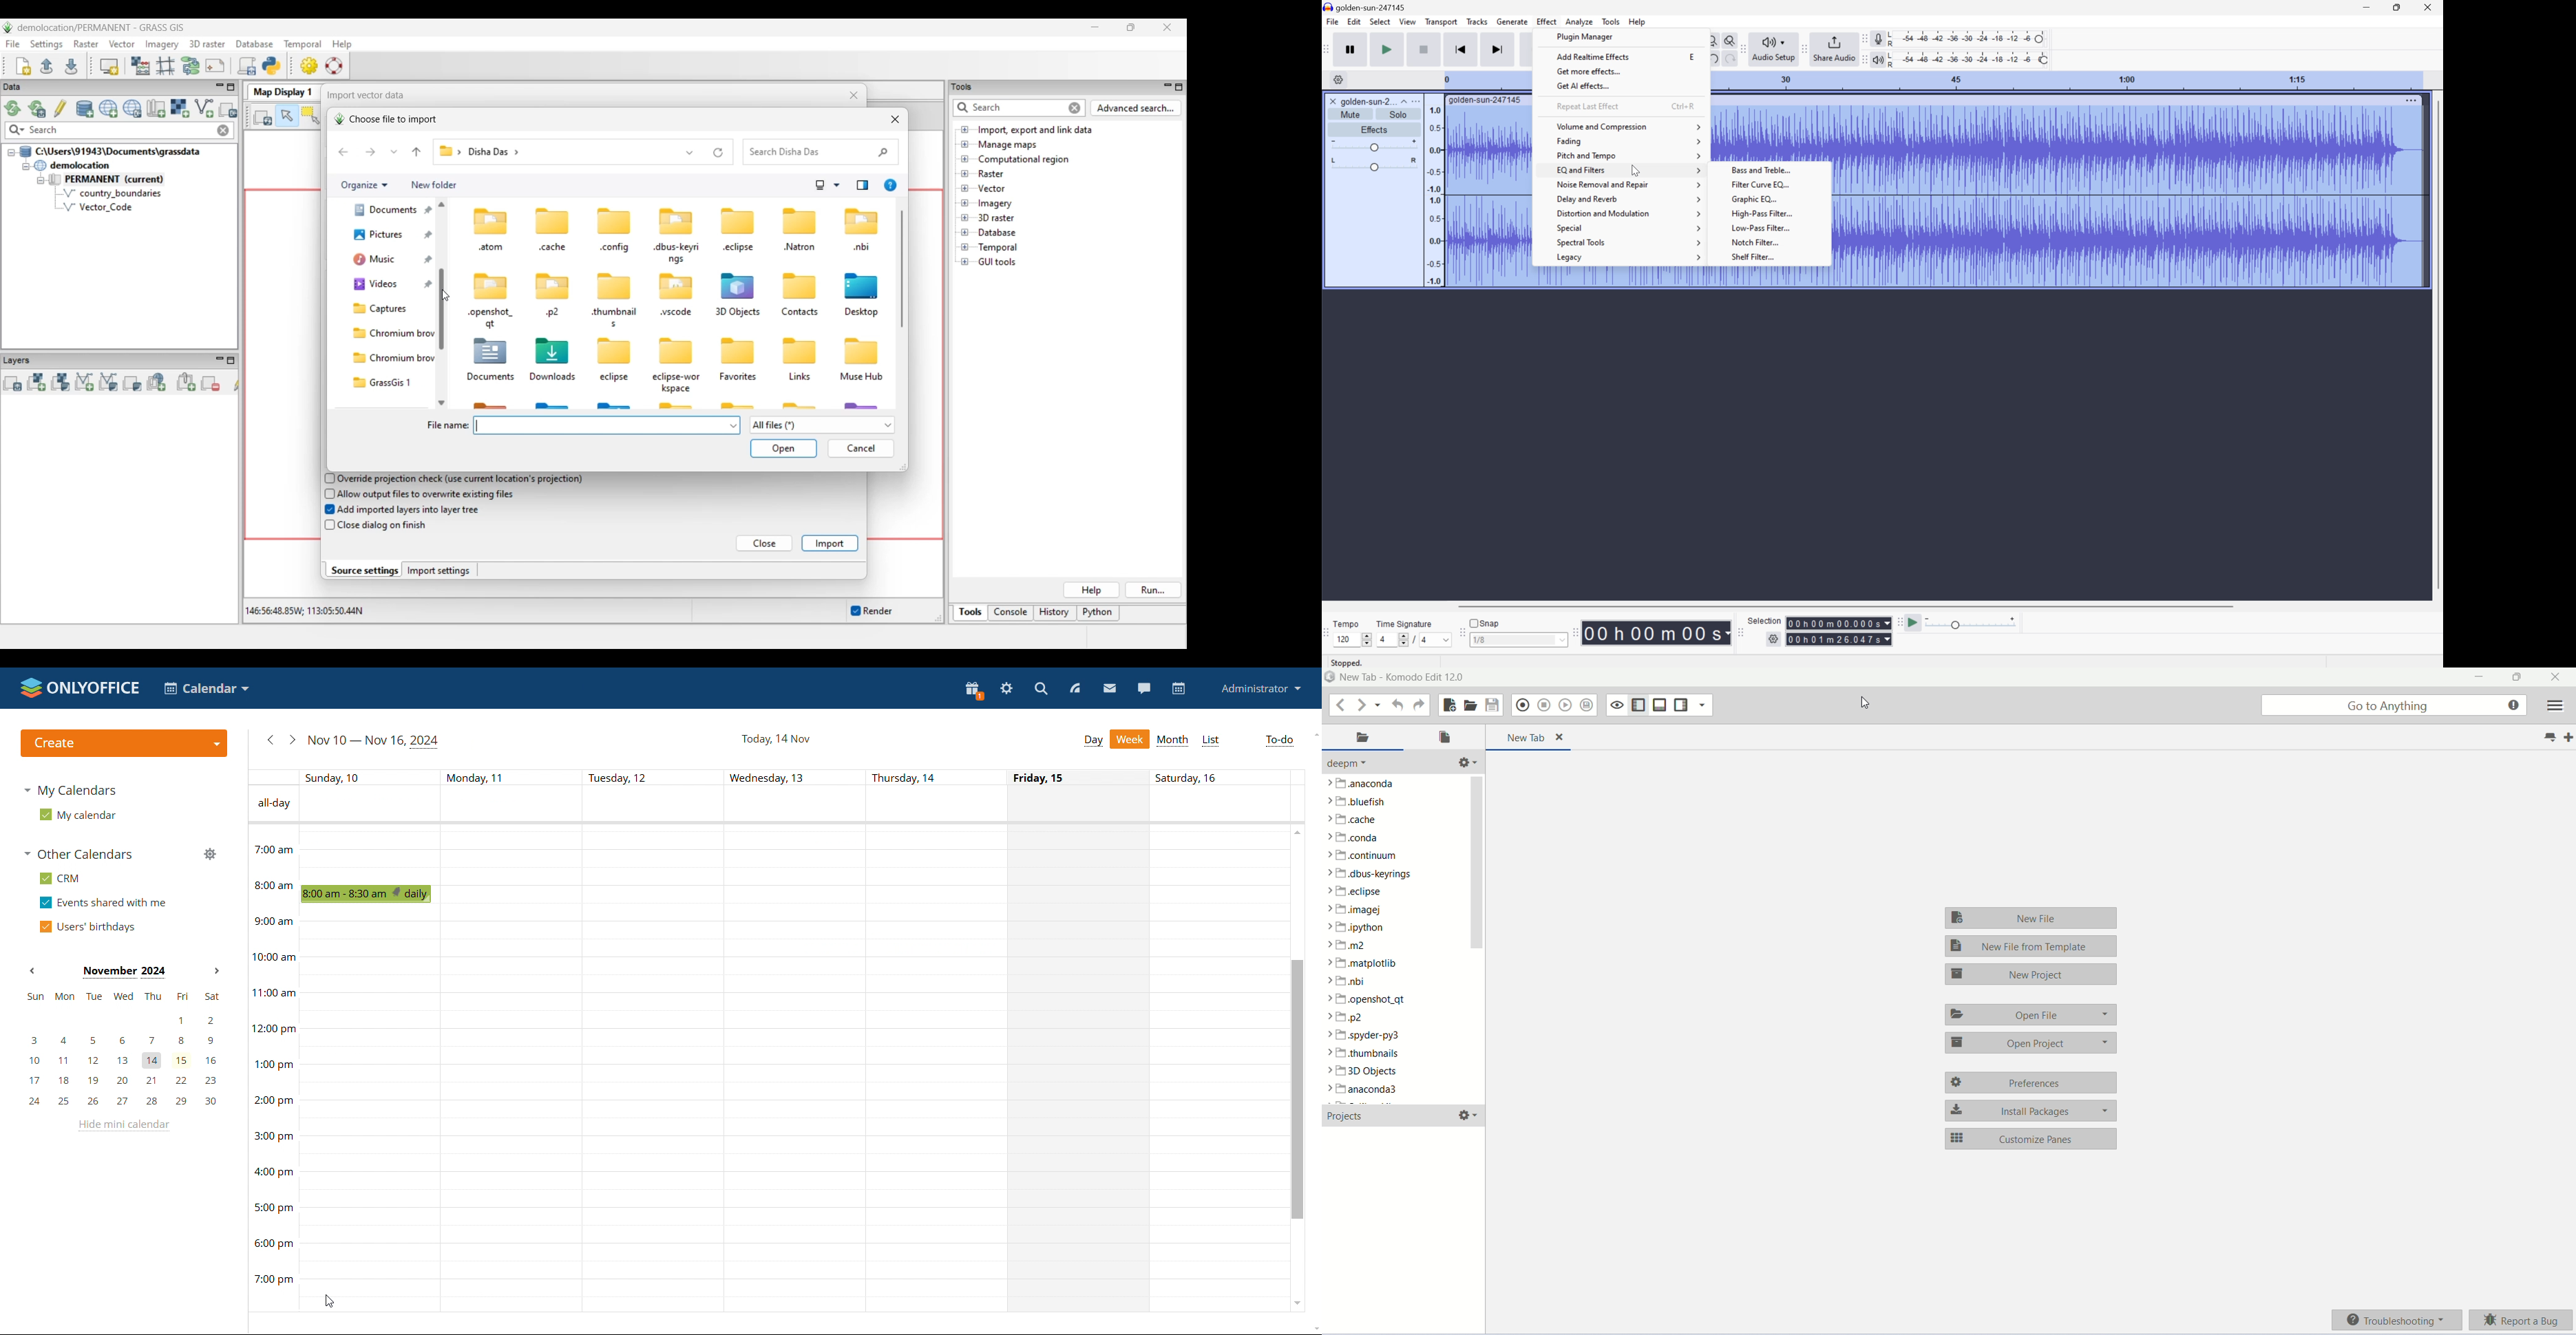 This screenshot has height=1344, width=2576. Describe the element at coordinates (1332, 101) in the screenshot. I see `Close` at that location.